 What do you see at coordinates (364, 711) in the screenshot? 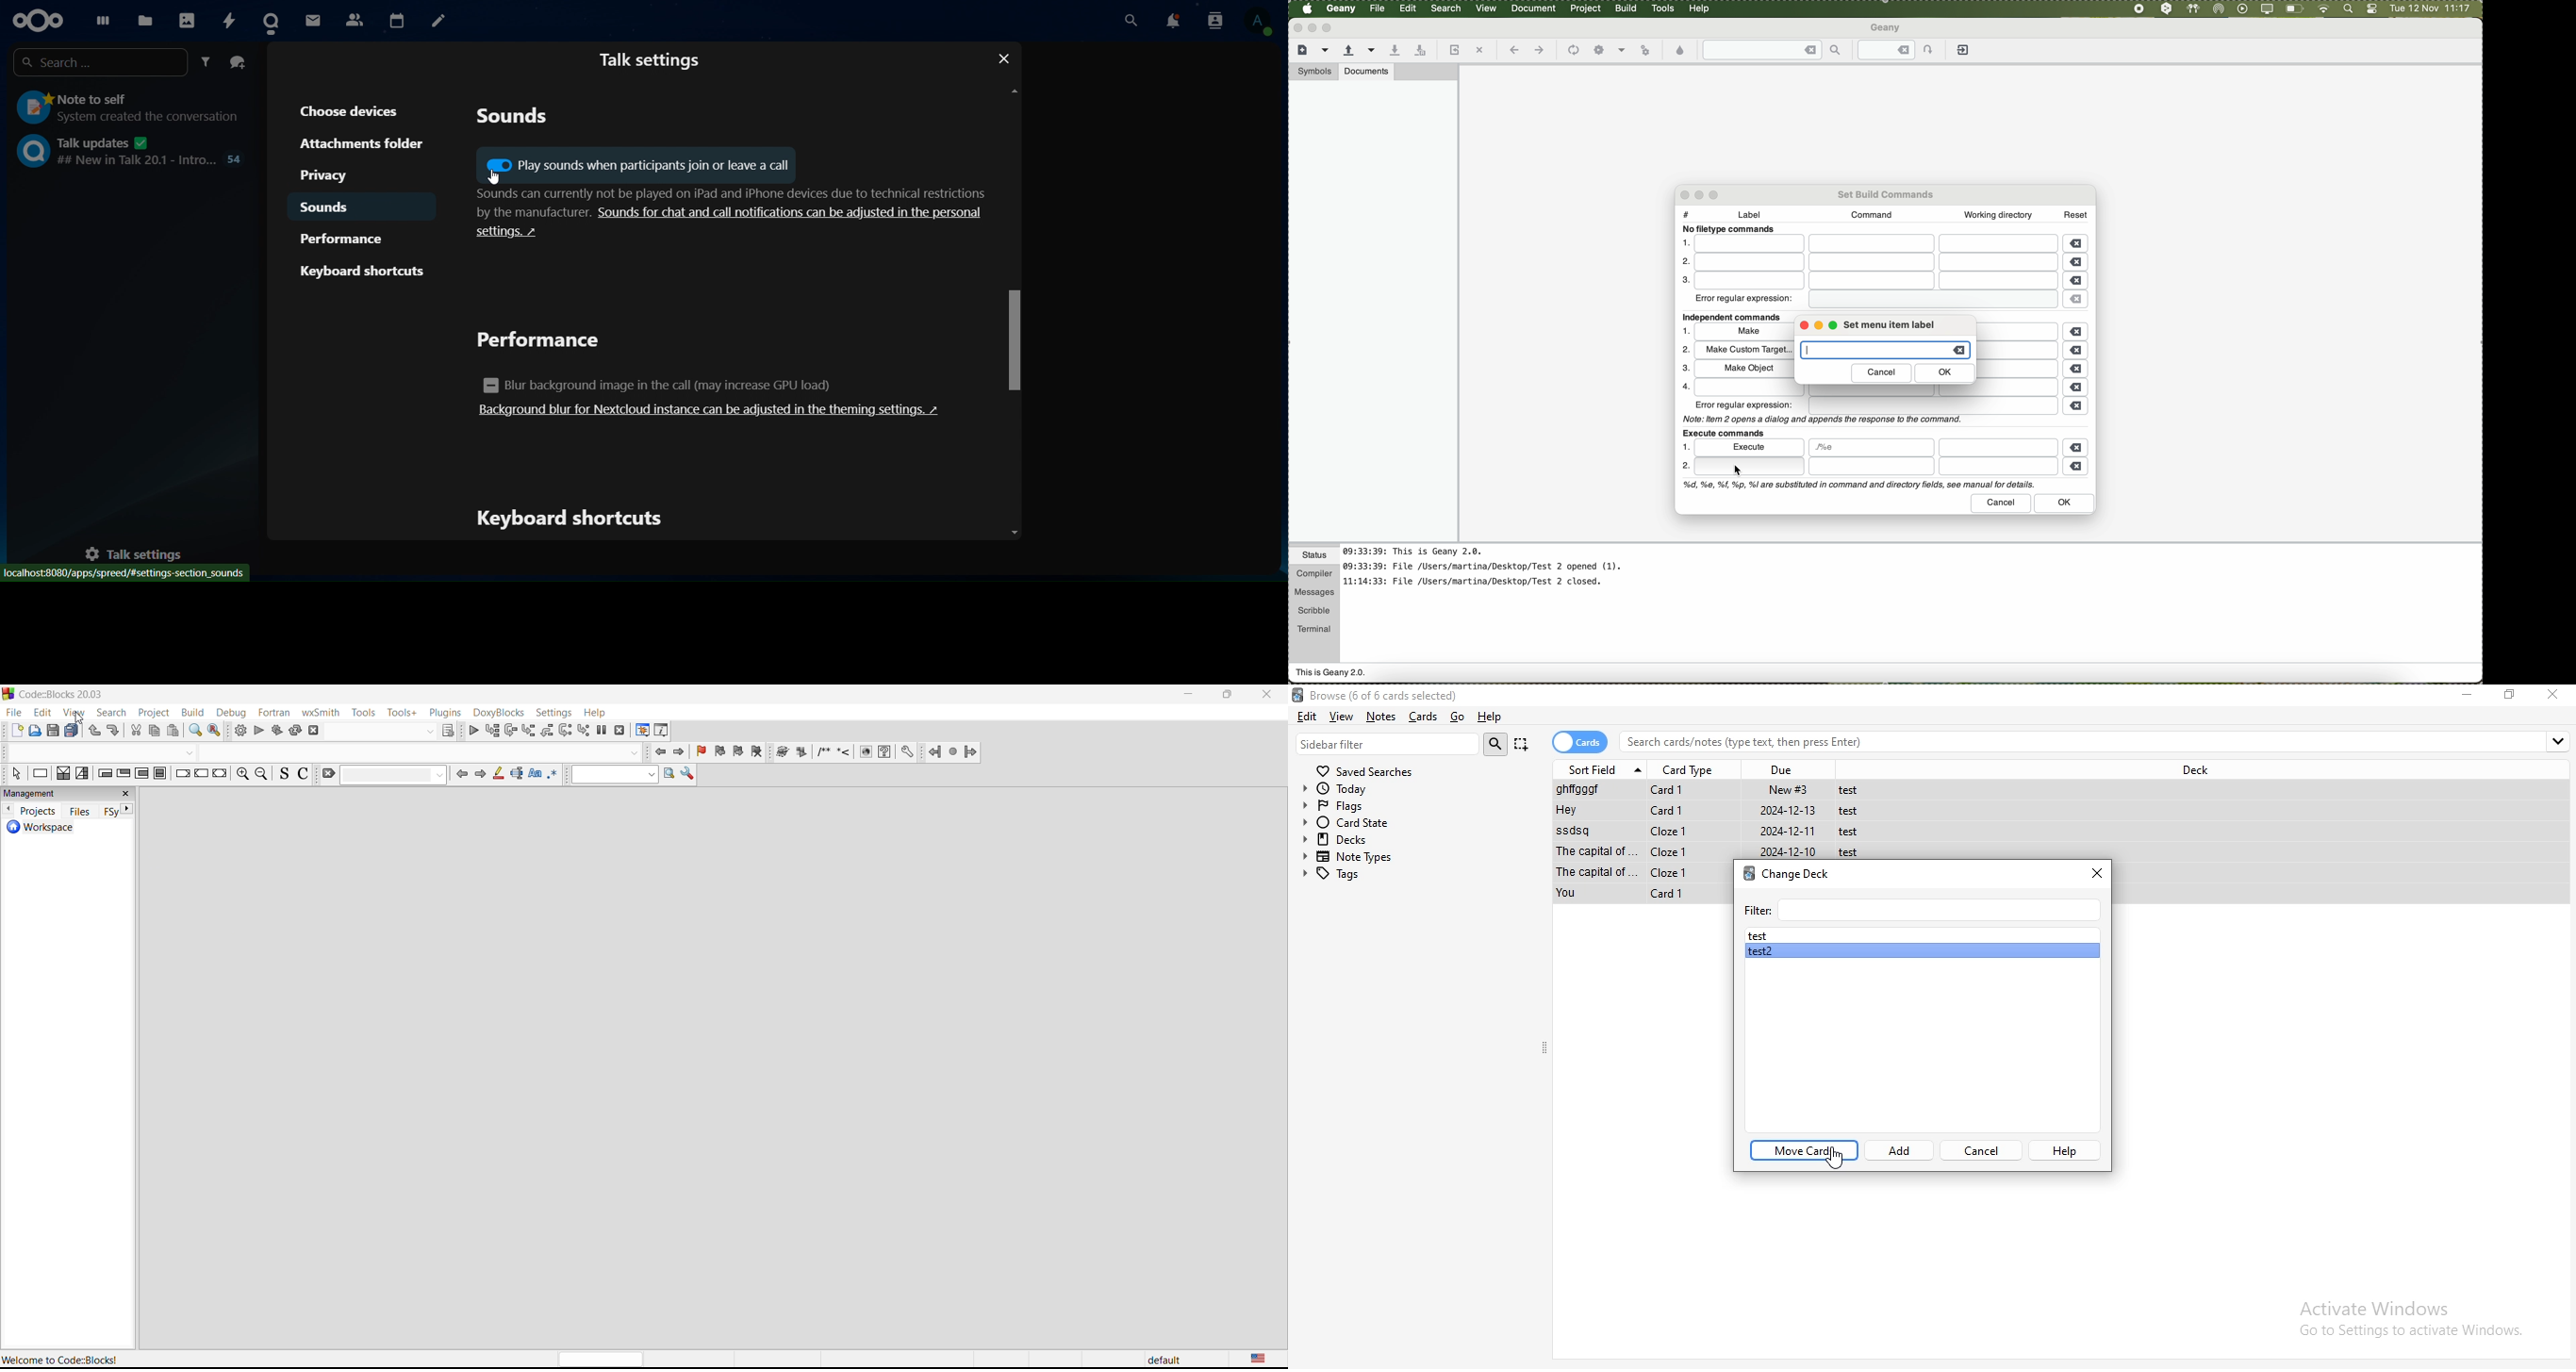
I see `tools` at bounding box center [364, 711].